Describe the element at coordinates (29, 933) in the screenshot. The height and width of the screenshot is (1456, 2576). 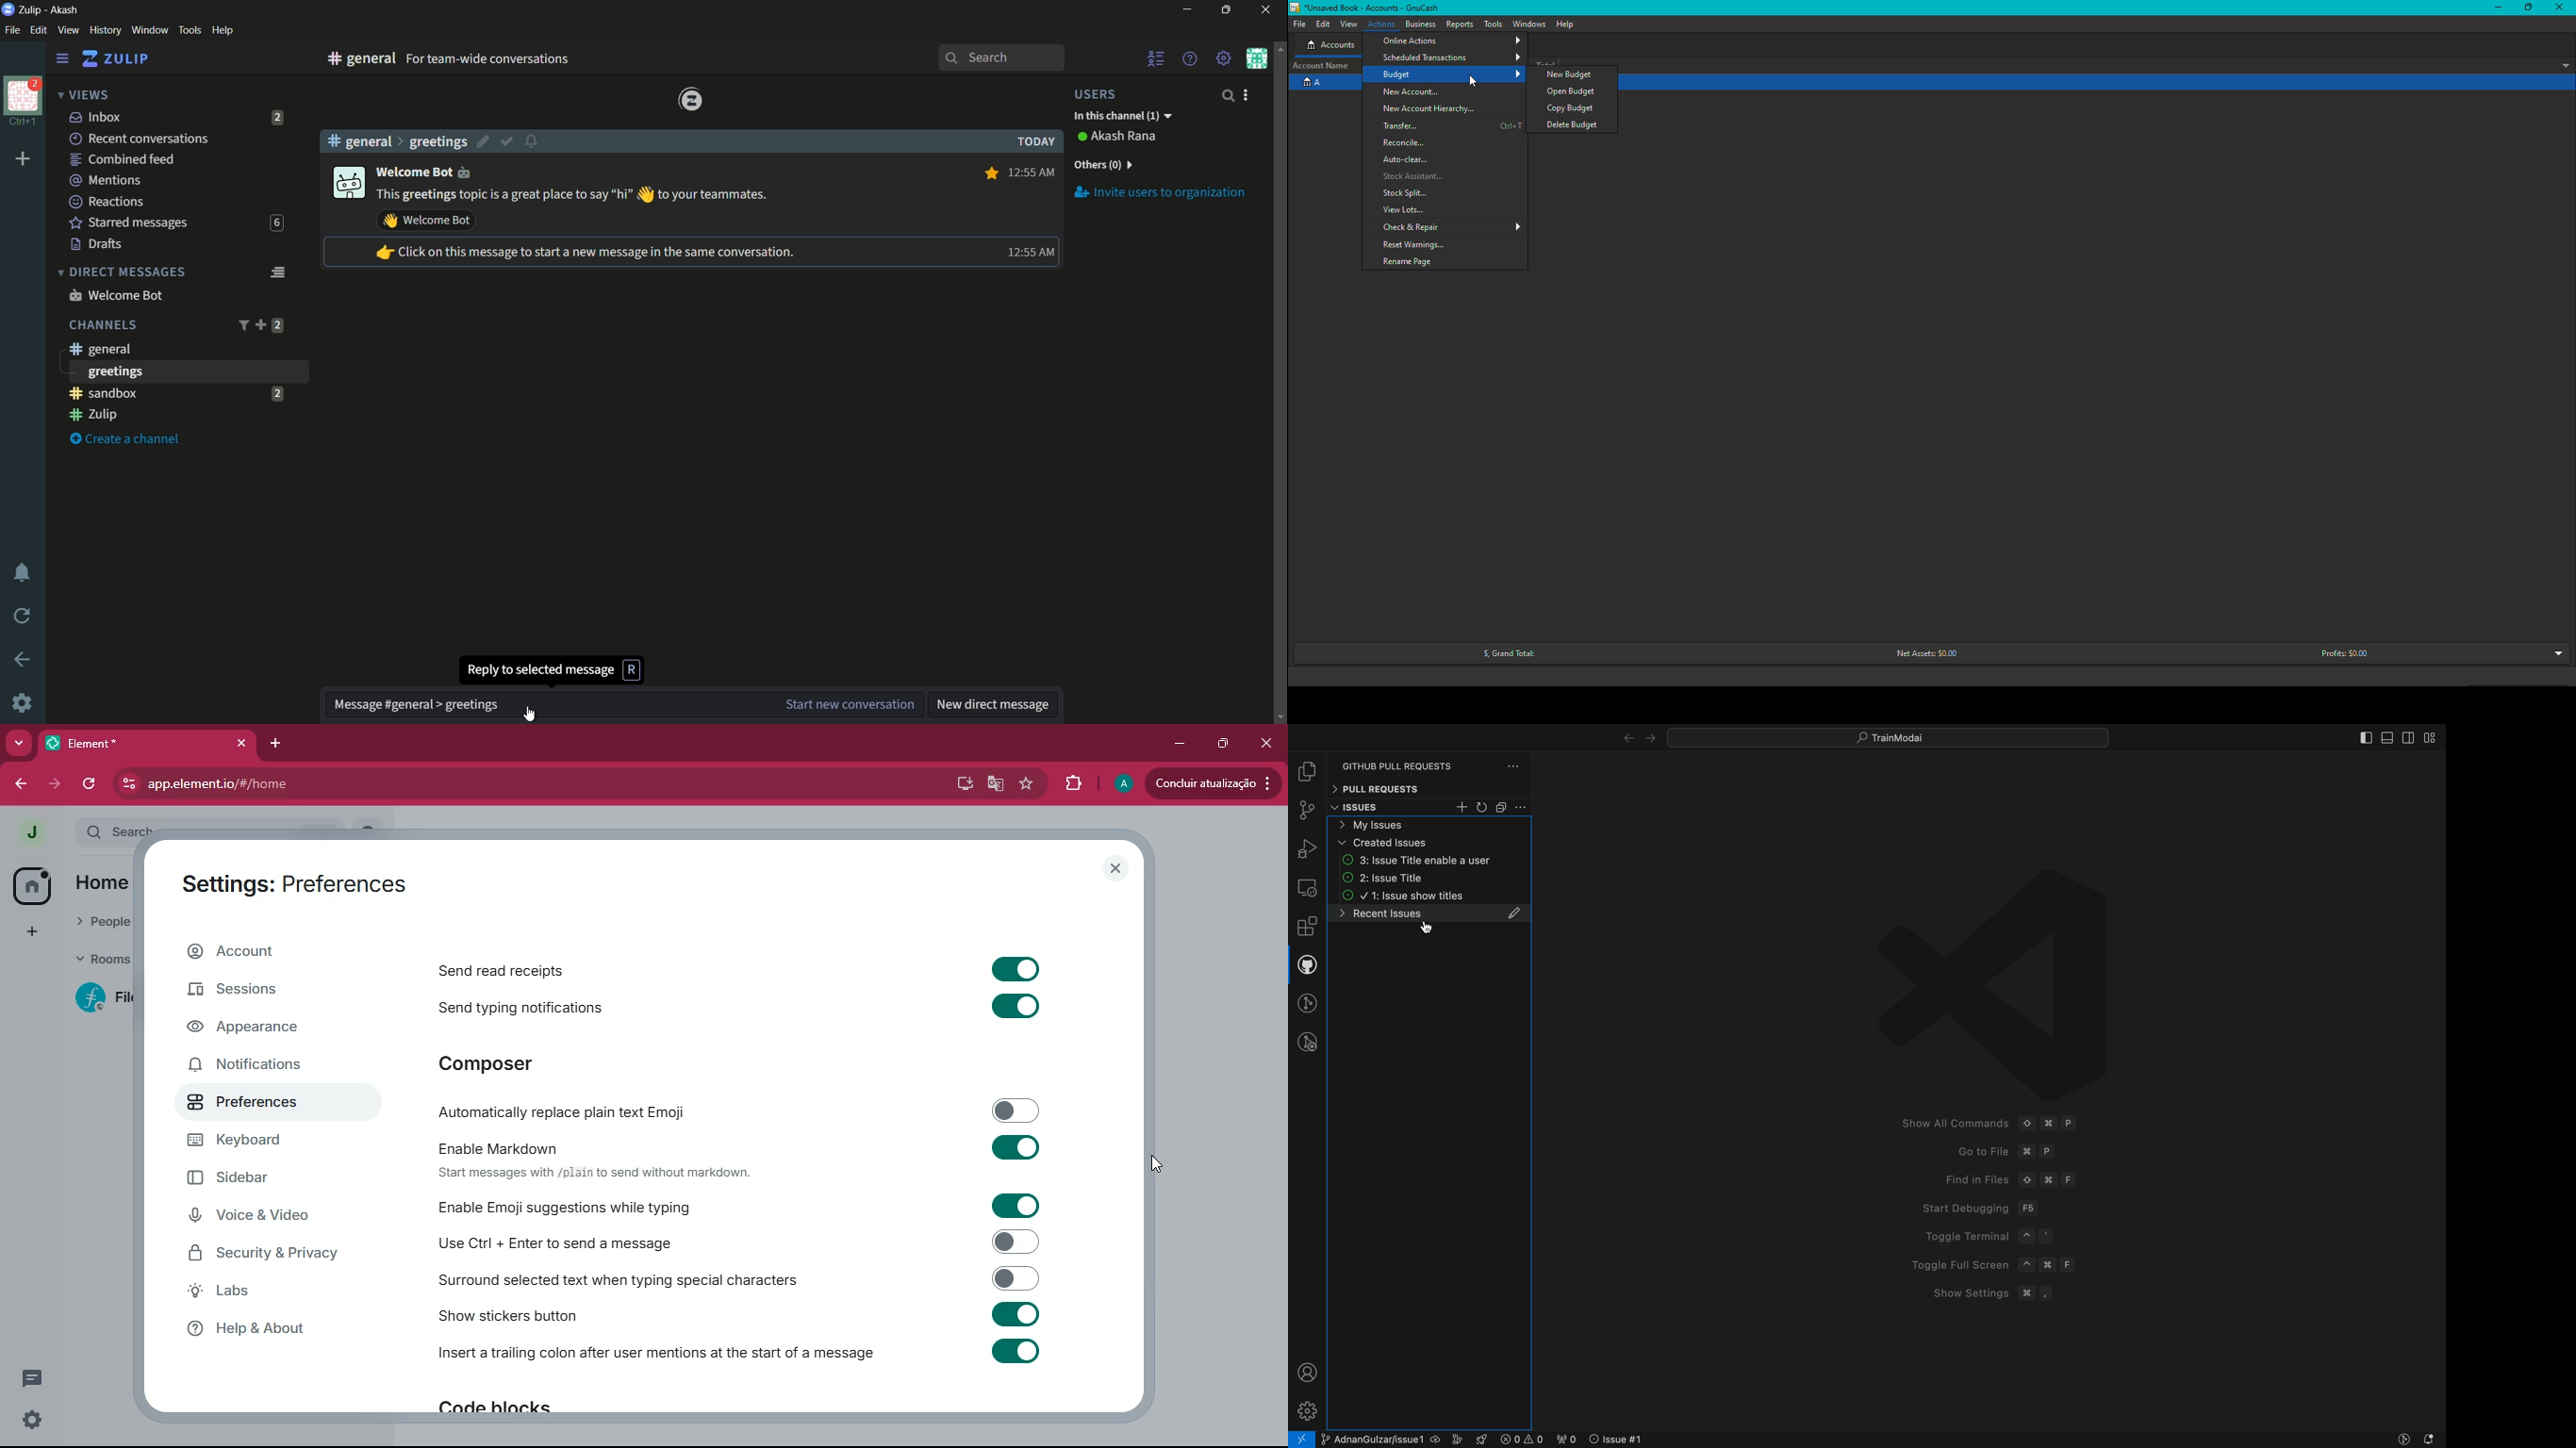
I see `add` at that location.